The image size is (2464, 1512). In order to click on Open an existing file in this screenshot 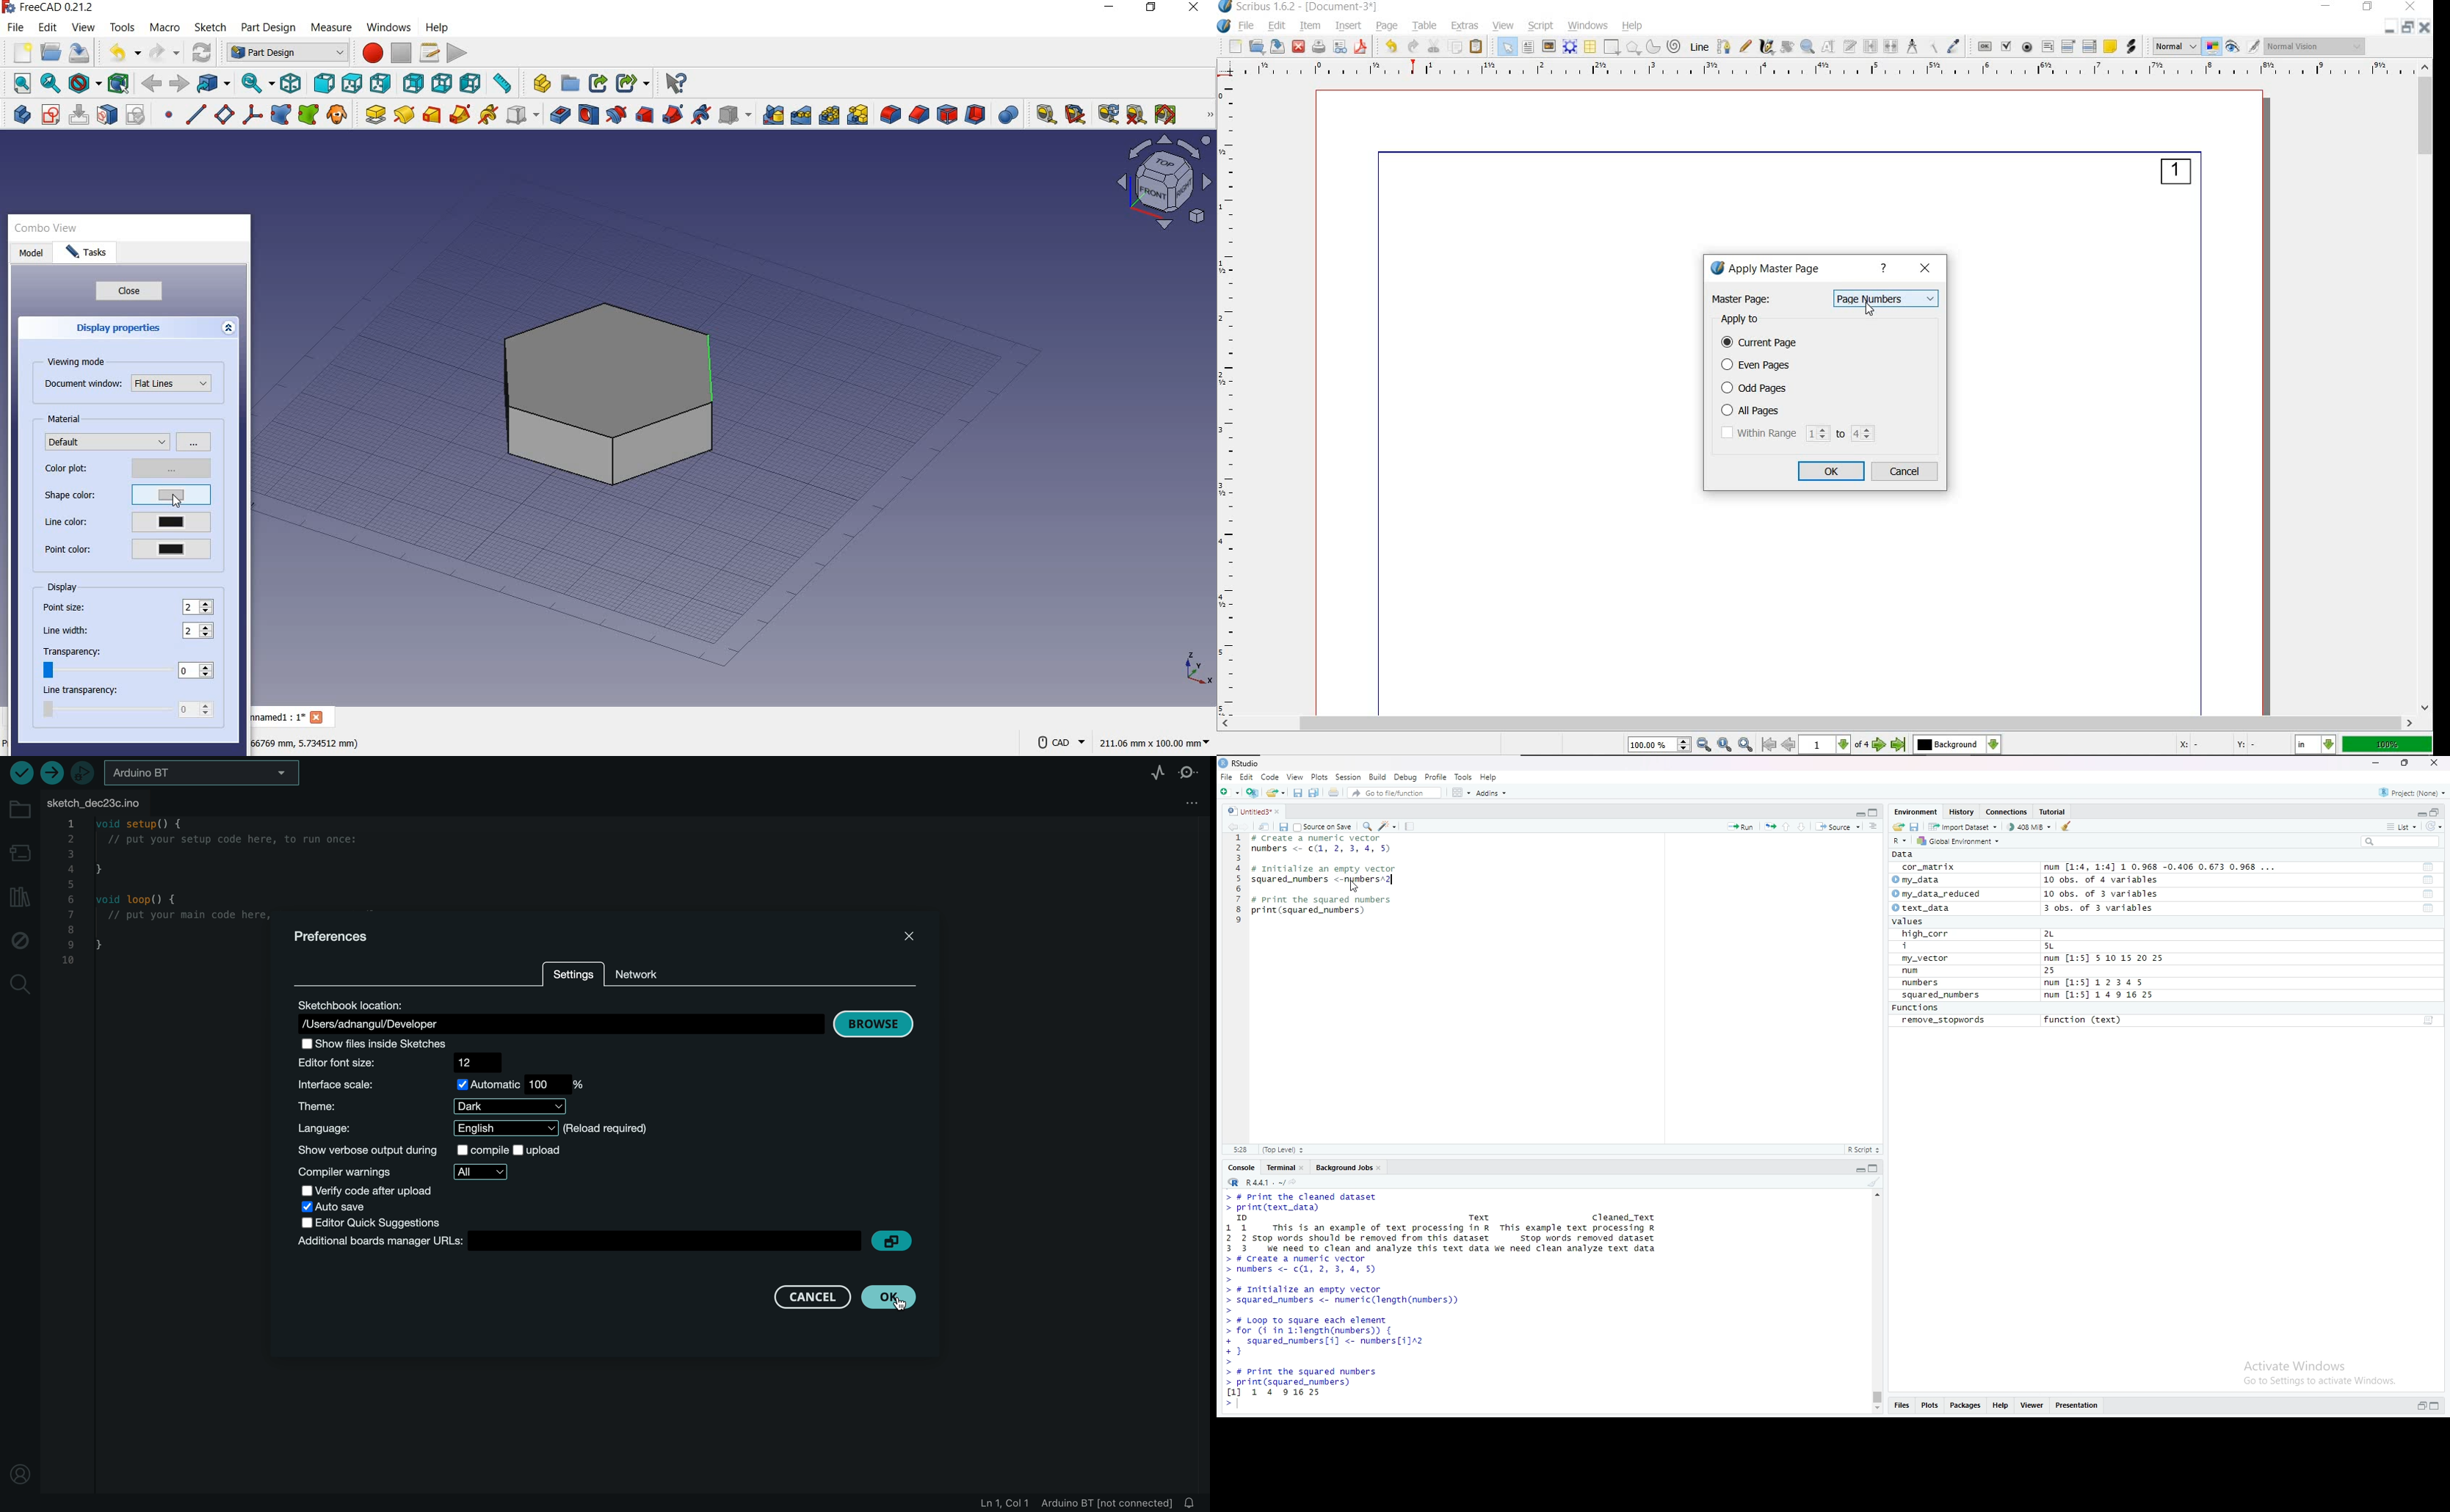, I will do `click(1275, 791)`.